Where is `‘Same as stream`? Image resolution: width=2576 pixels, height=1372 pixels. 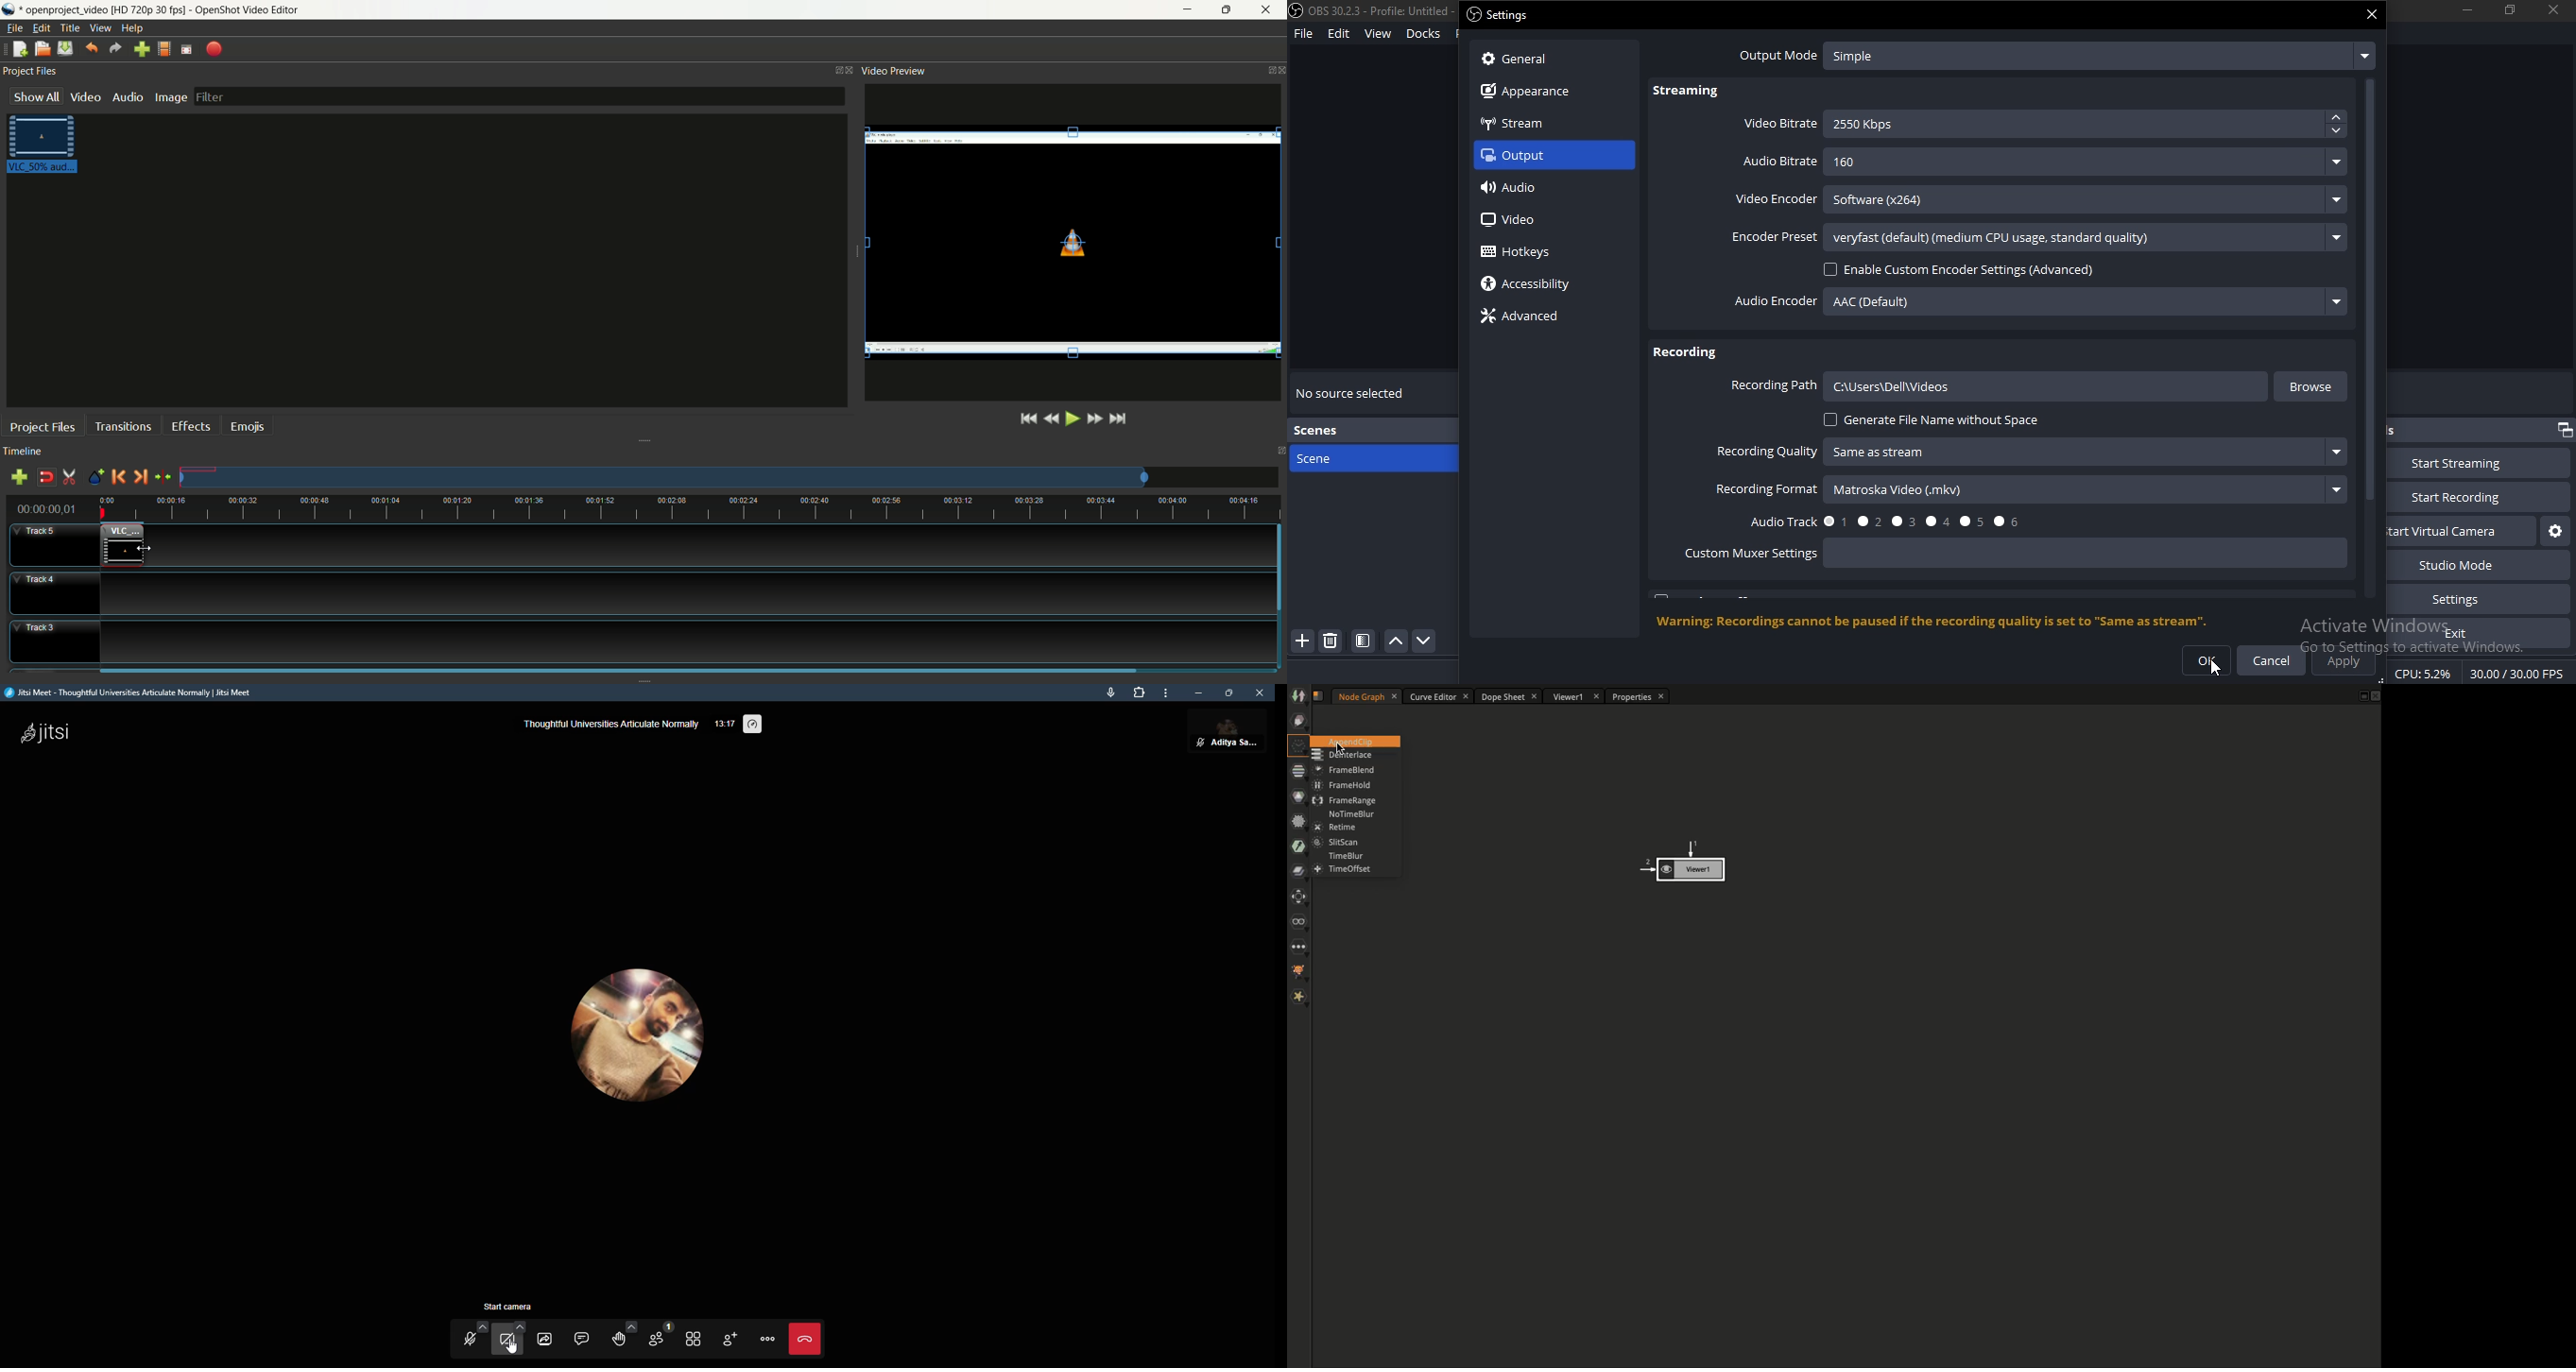
‘Same as stream is located at coordinates (2088, 452).